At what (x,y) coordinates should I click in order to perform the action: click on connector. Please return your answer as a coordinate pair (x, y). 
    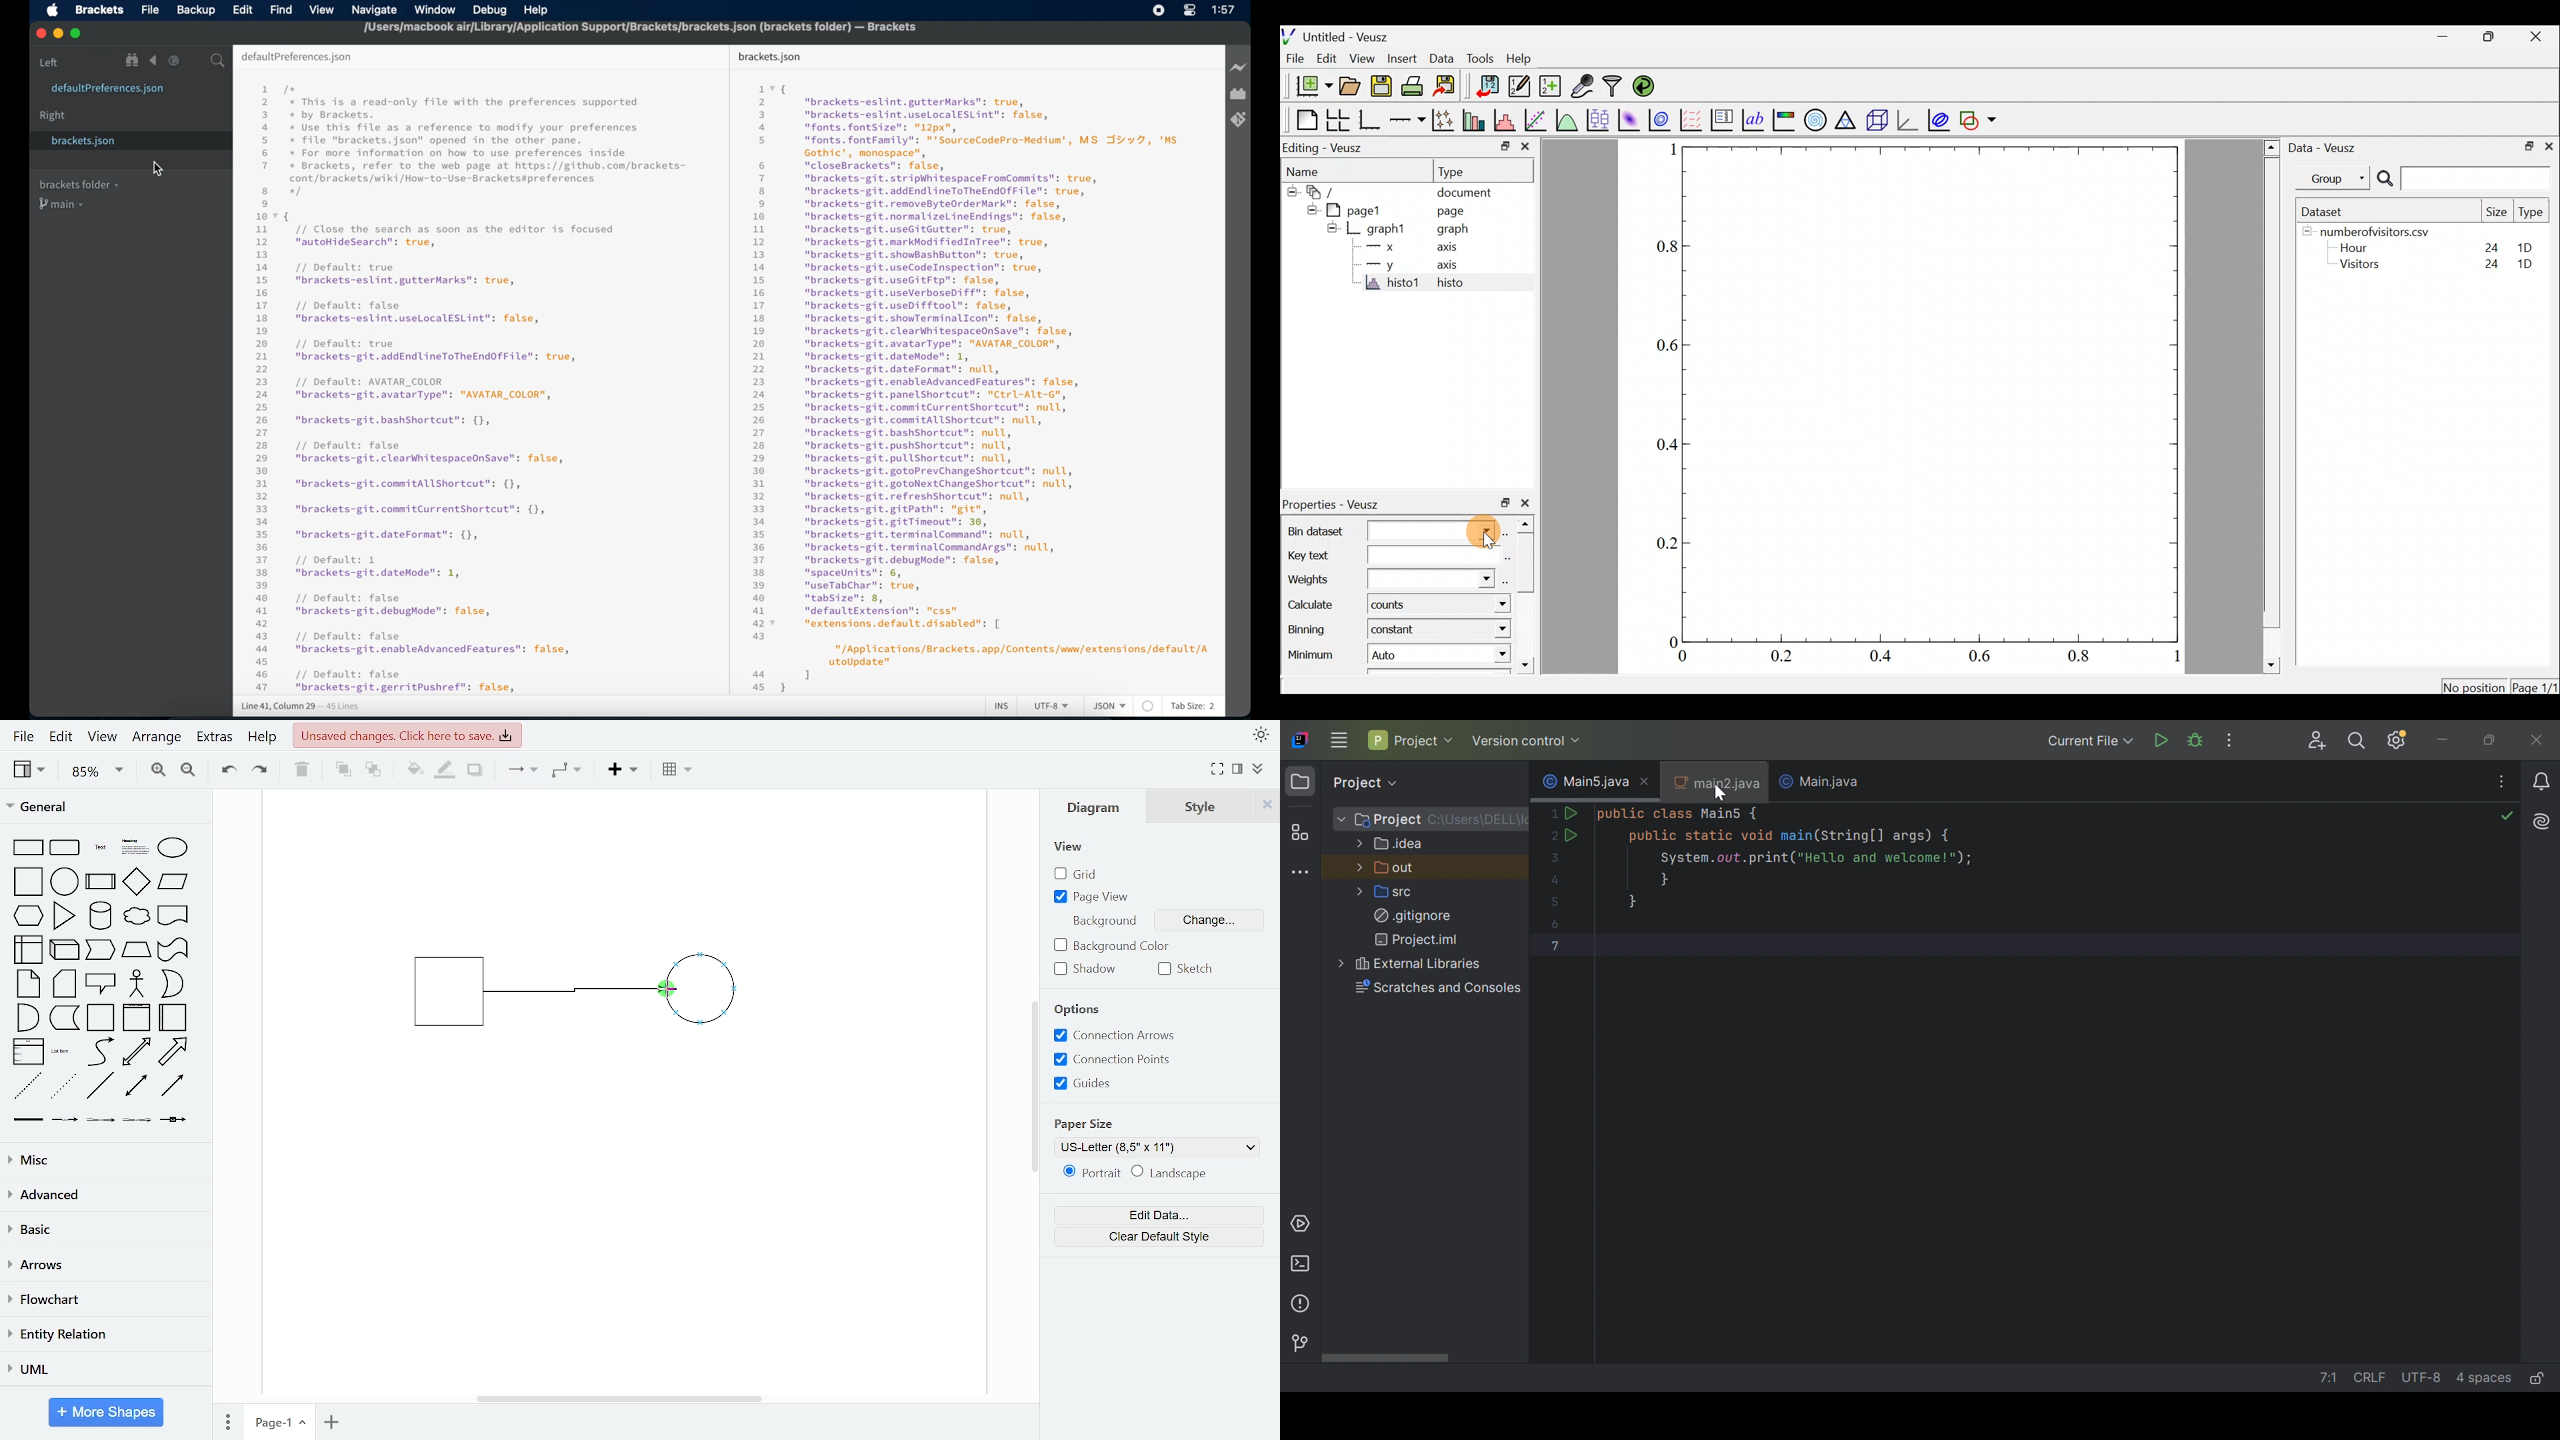
    Looking at the image, I should click on (522, 771).